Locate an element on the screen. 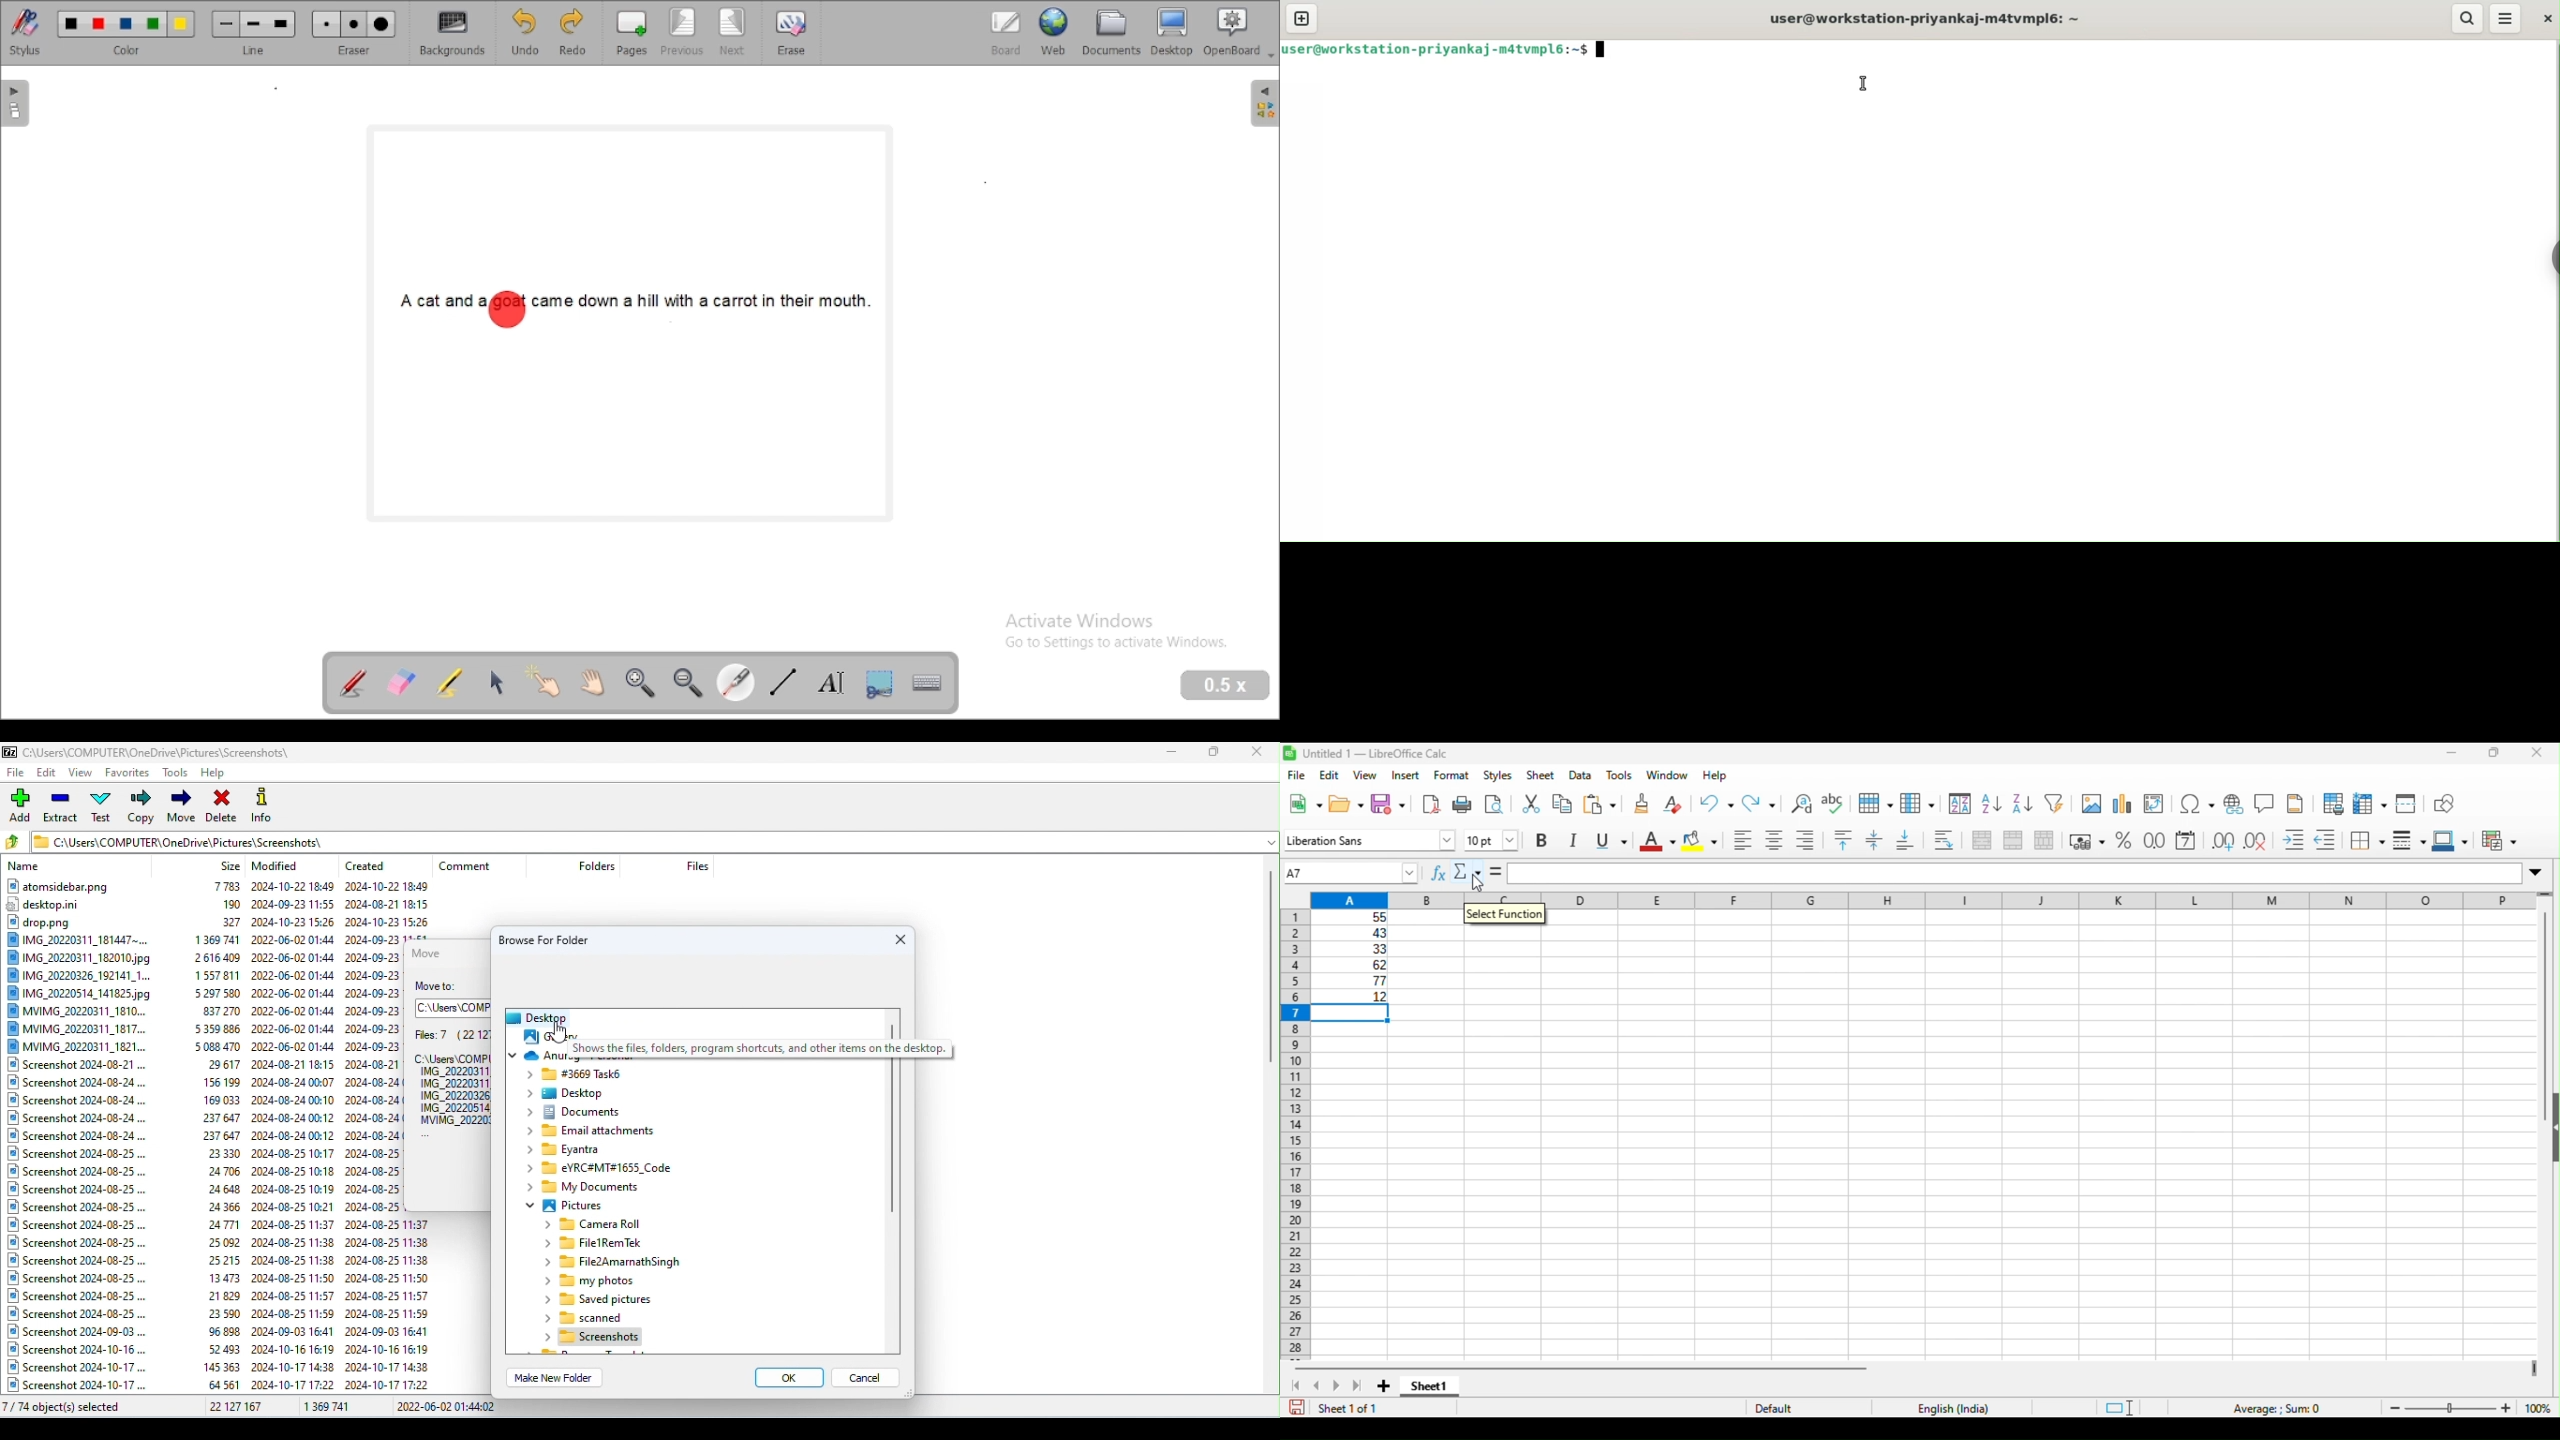 The height and width of the screenshot is (1456, 2576). toggle print preview is located at coordinates (1495, 804).